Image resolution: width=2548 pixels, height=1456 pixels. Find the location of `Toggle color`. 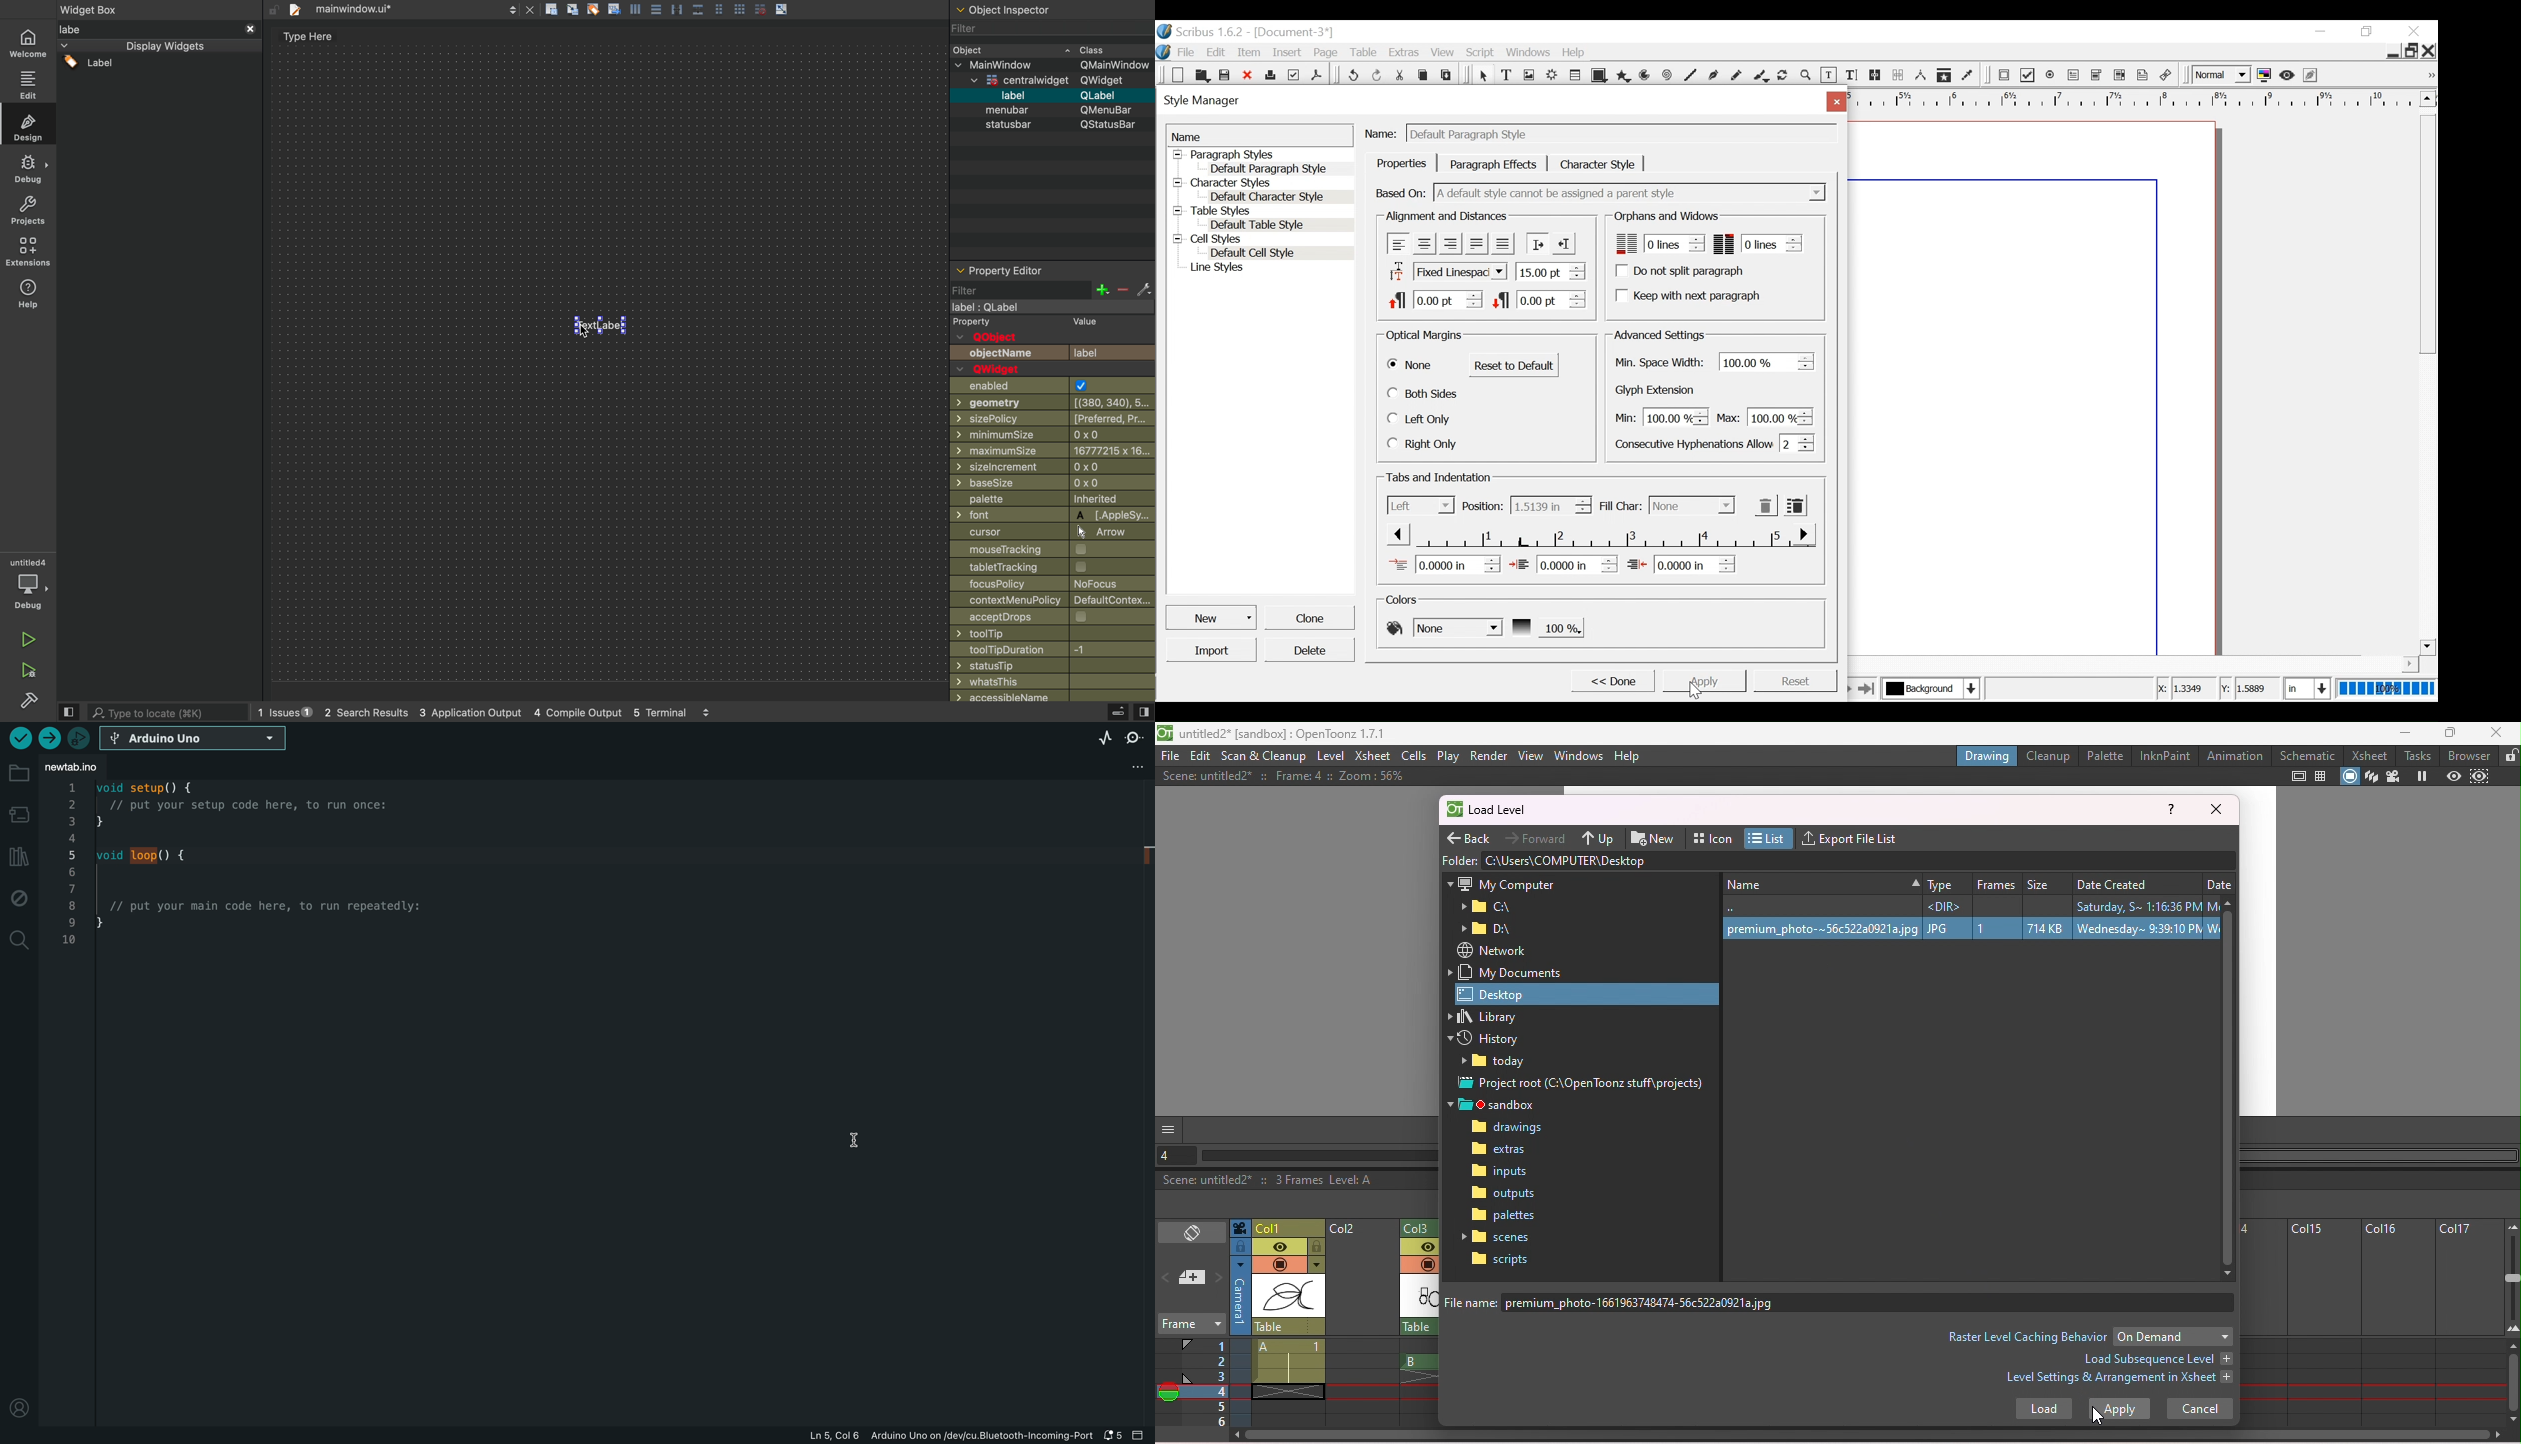

Toggle color is located at coordinates (2265, 76).